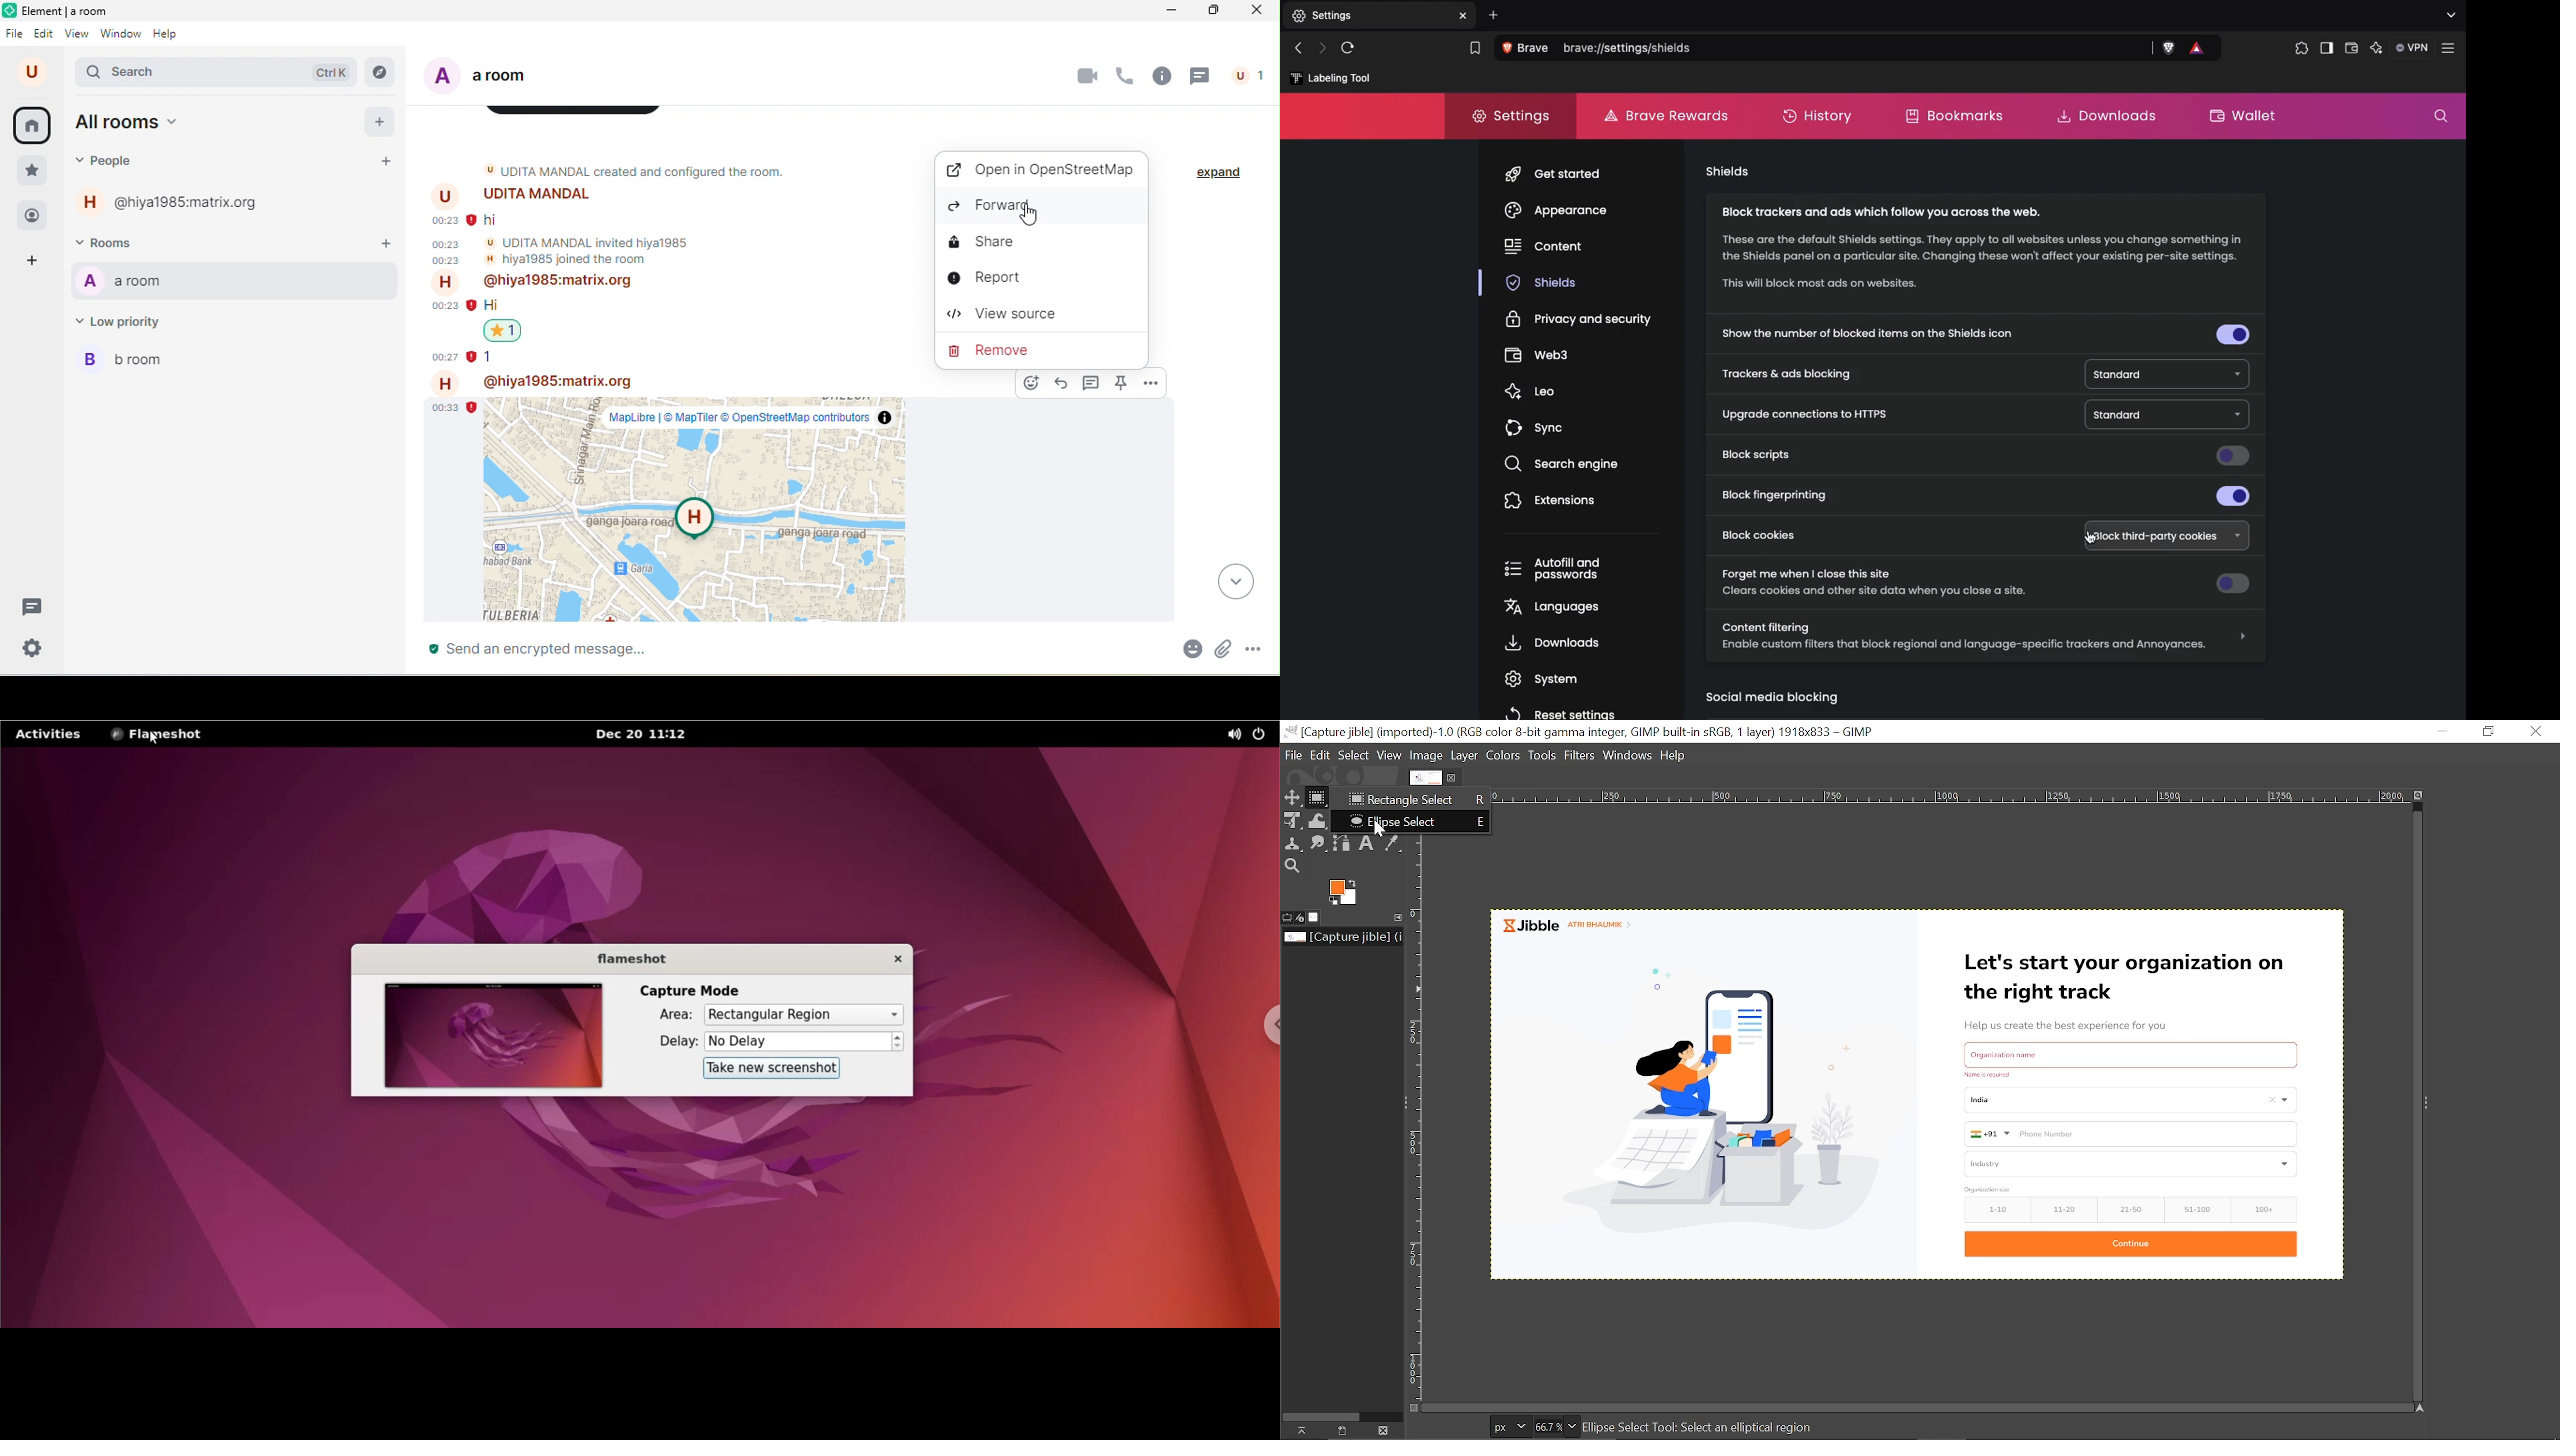 Image resolution: width=2576 pixels, height=1456 pixels. Describe the element at coordinates (701, 501) in the screenshot. I see `location shared in a message by hiya 1985` at that location.